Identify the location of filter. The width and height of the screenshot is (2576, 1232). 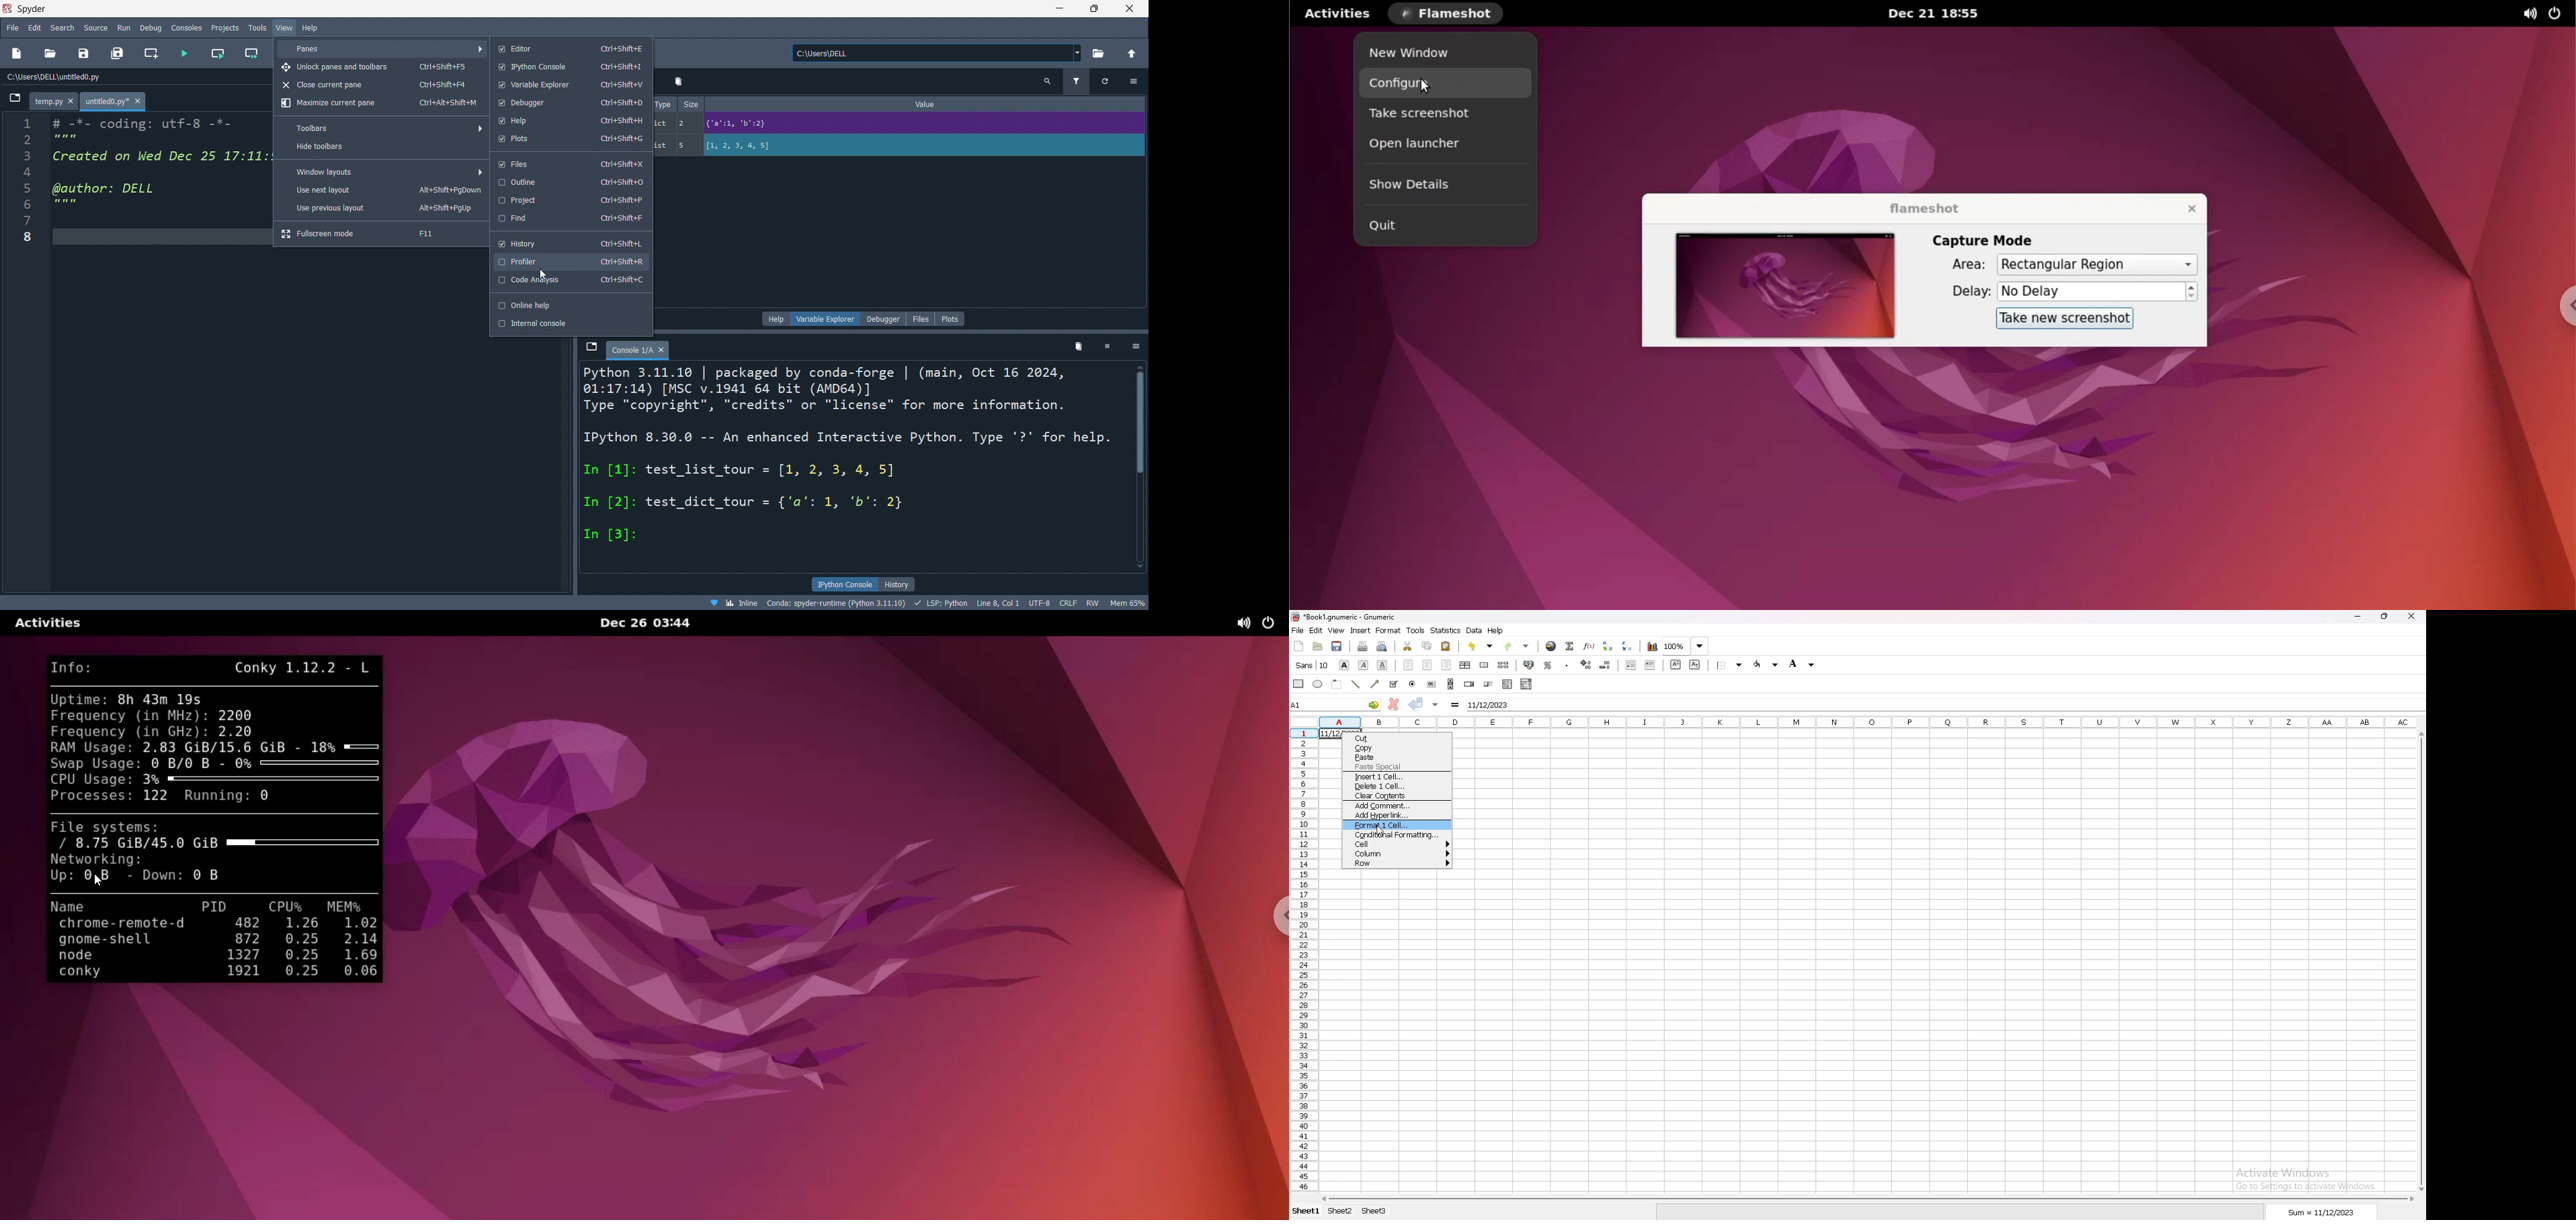
(1076, 82).